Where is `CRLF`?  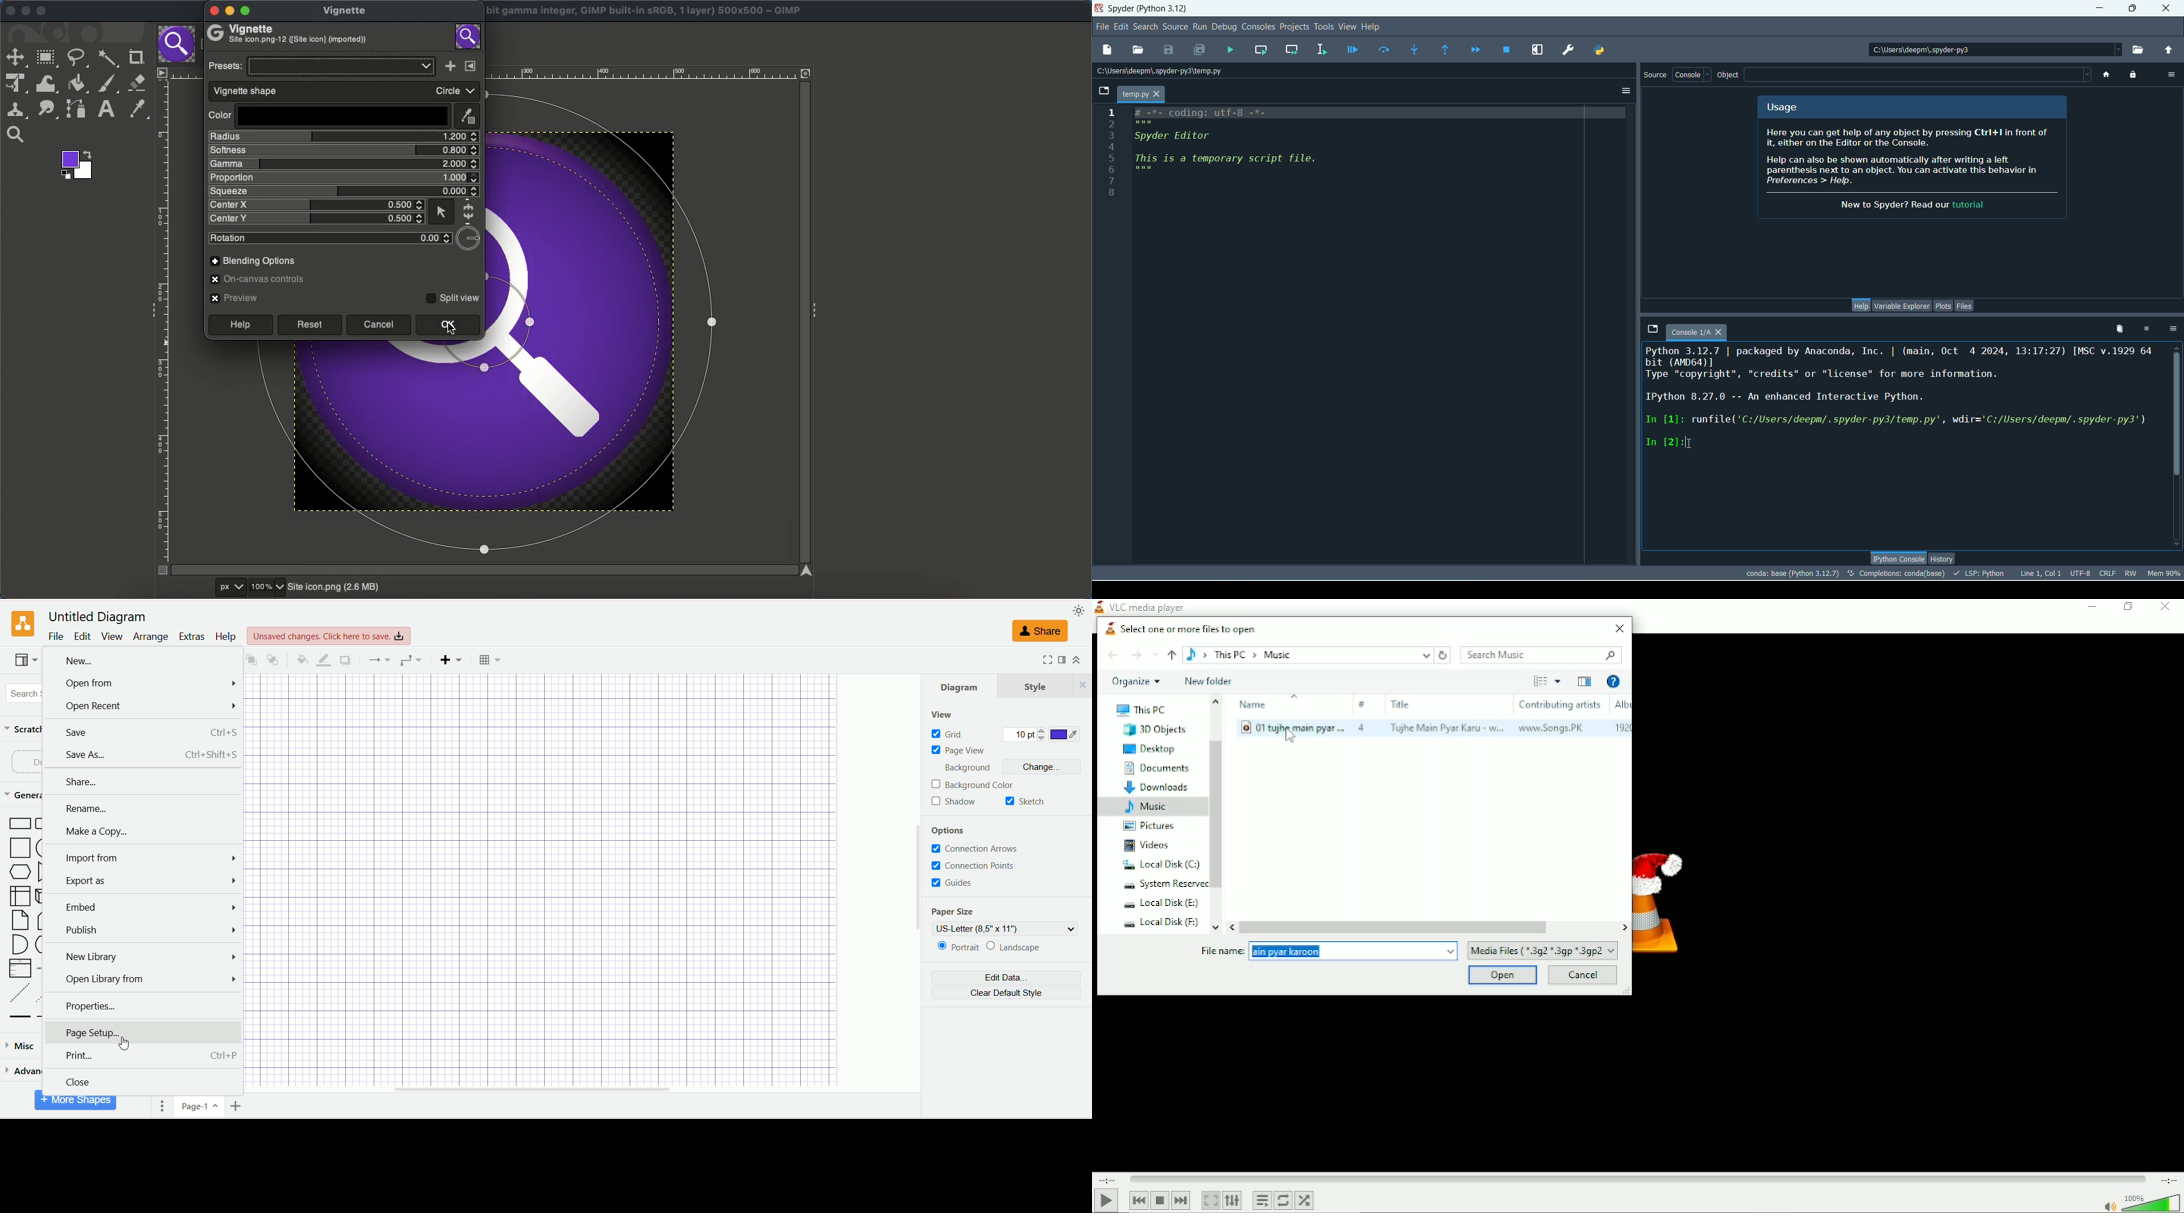
CRLF is located at coordinates (2108, 573).